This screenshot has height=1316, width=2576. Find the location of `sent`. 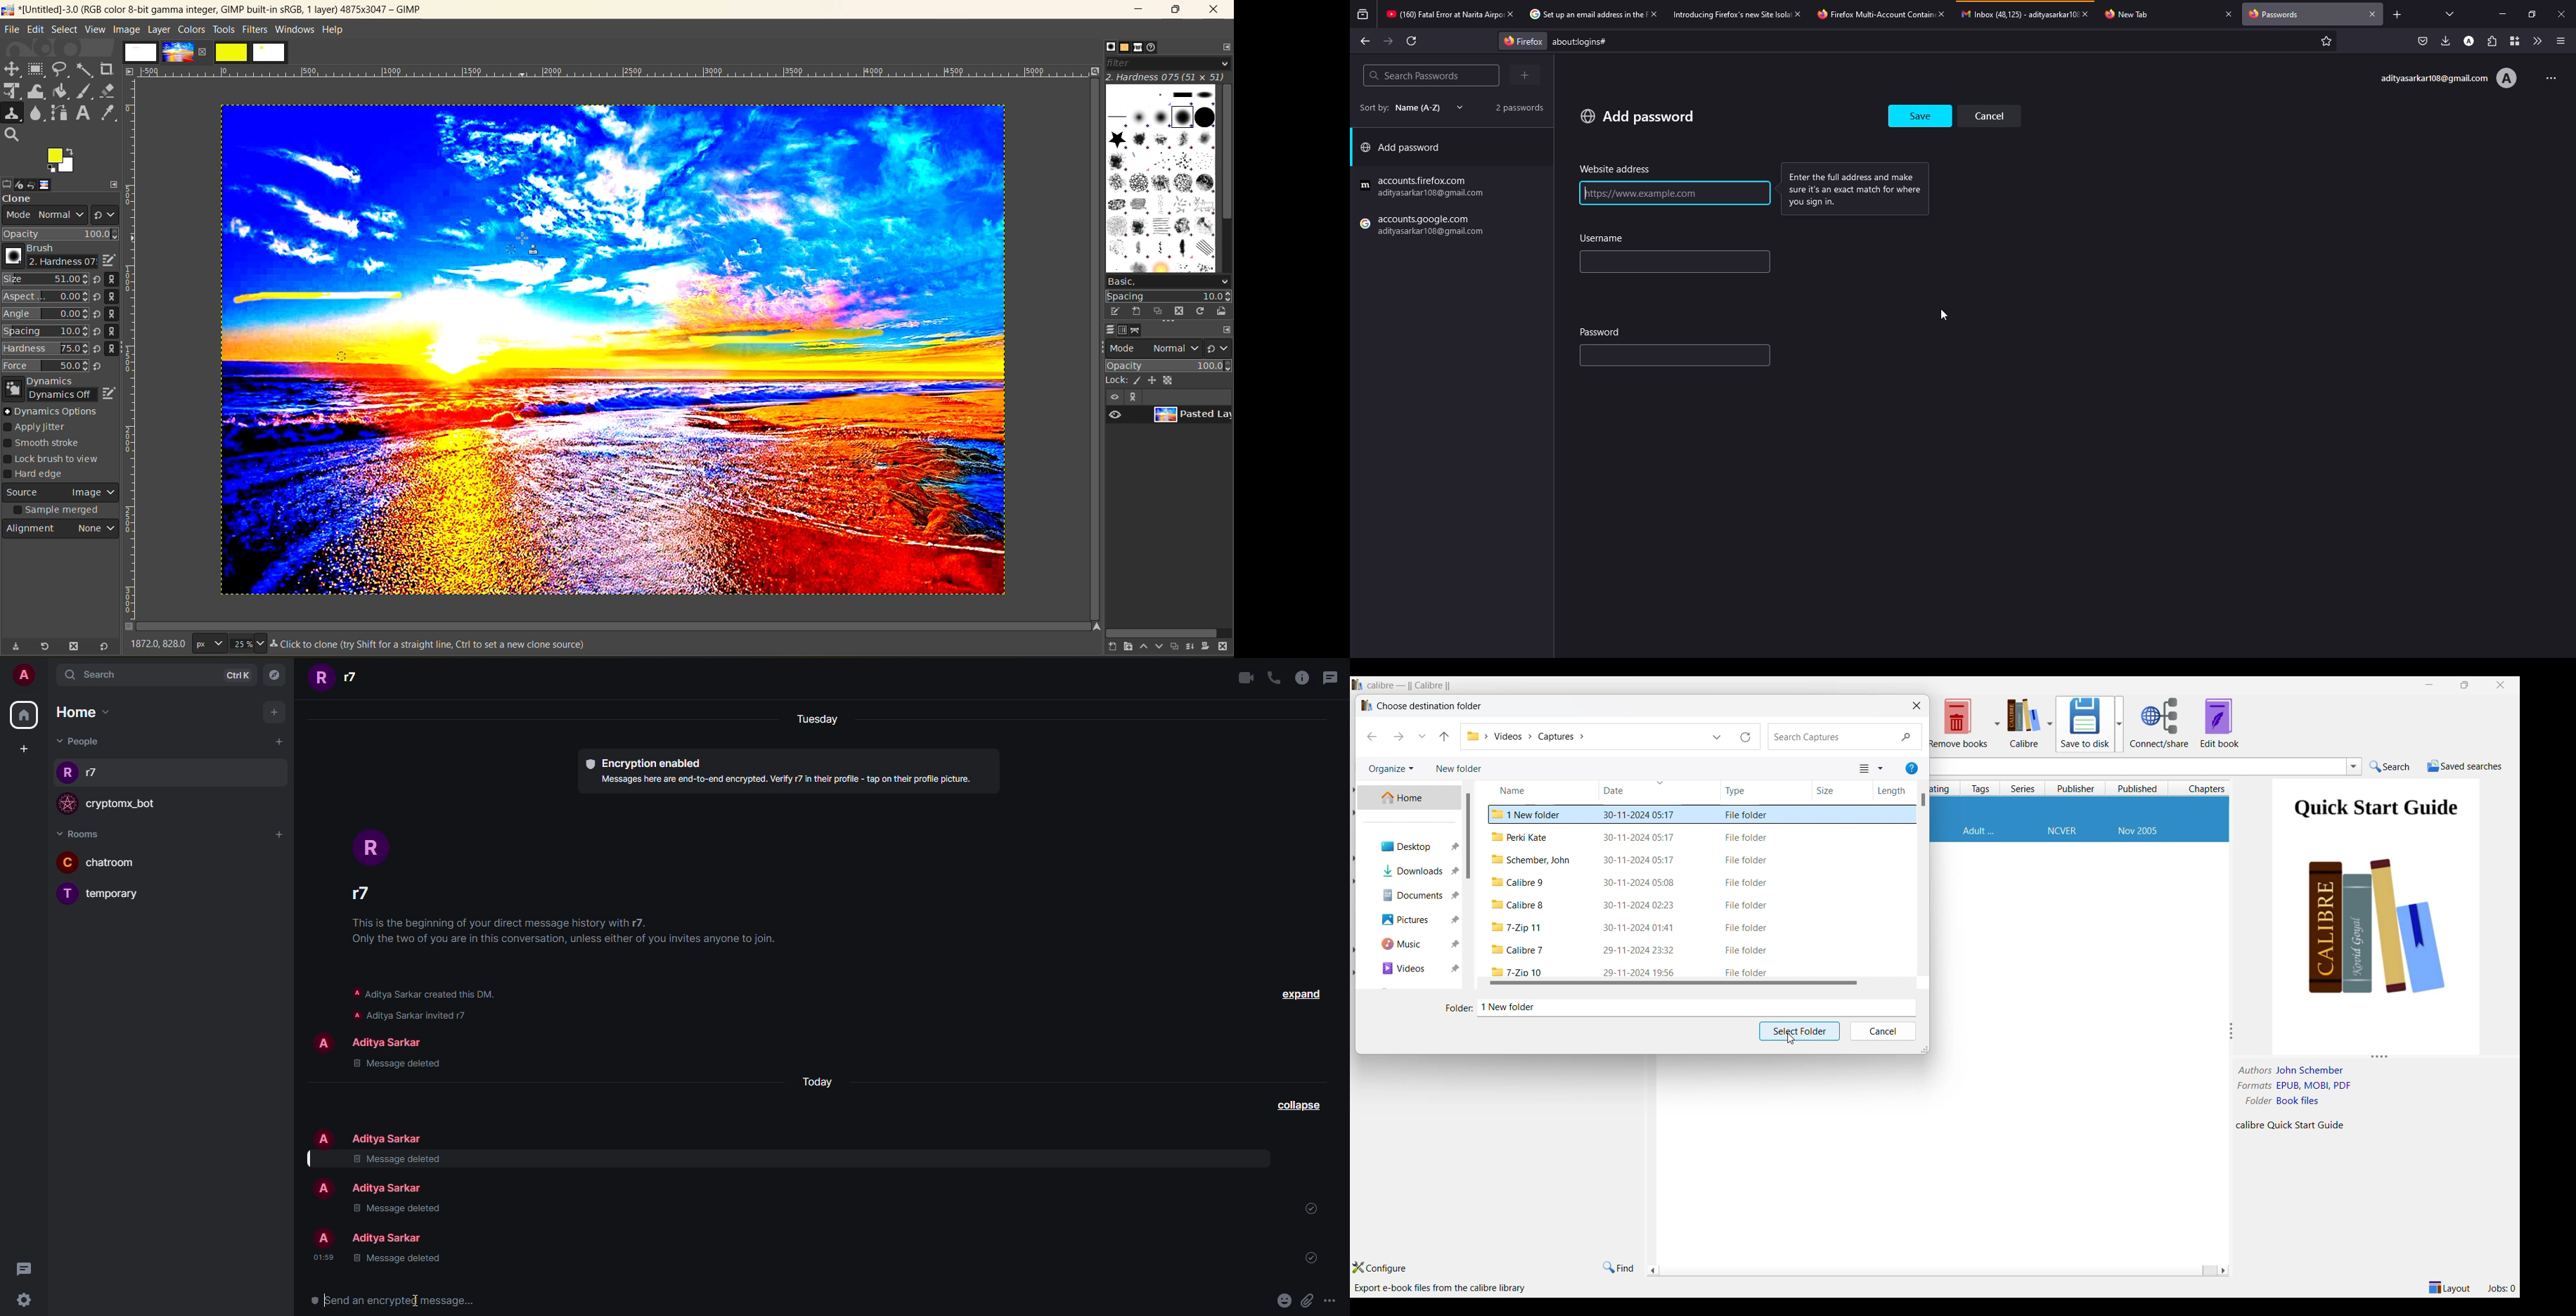

sent is located at coordinates (1310, 1208).